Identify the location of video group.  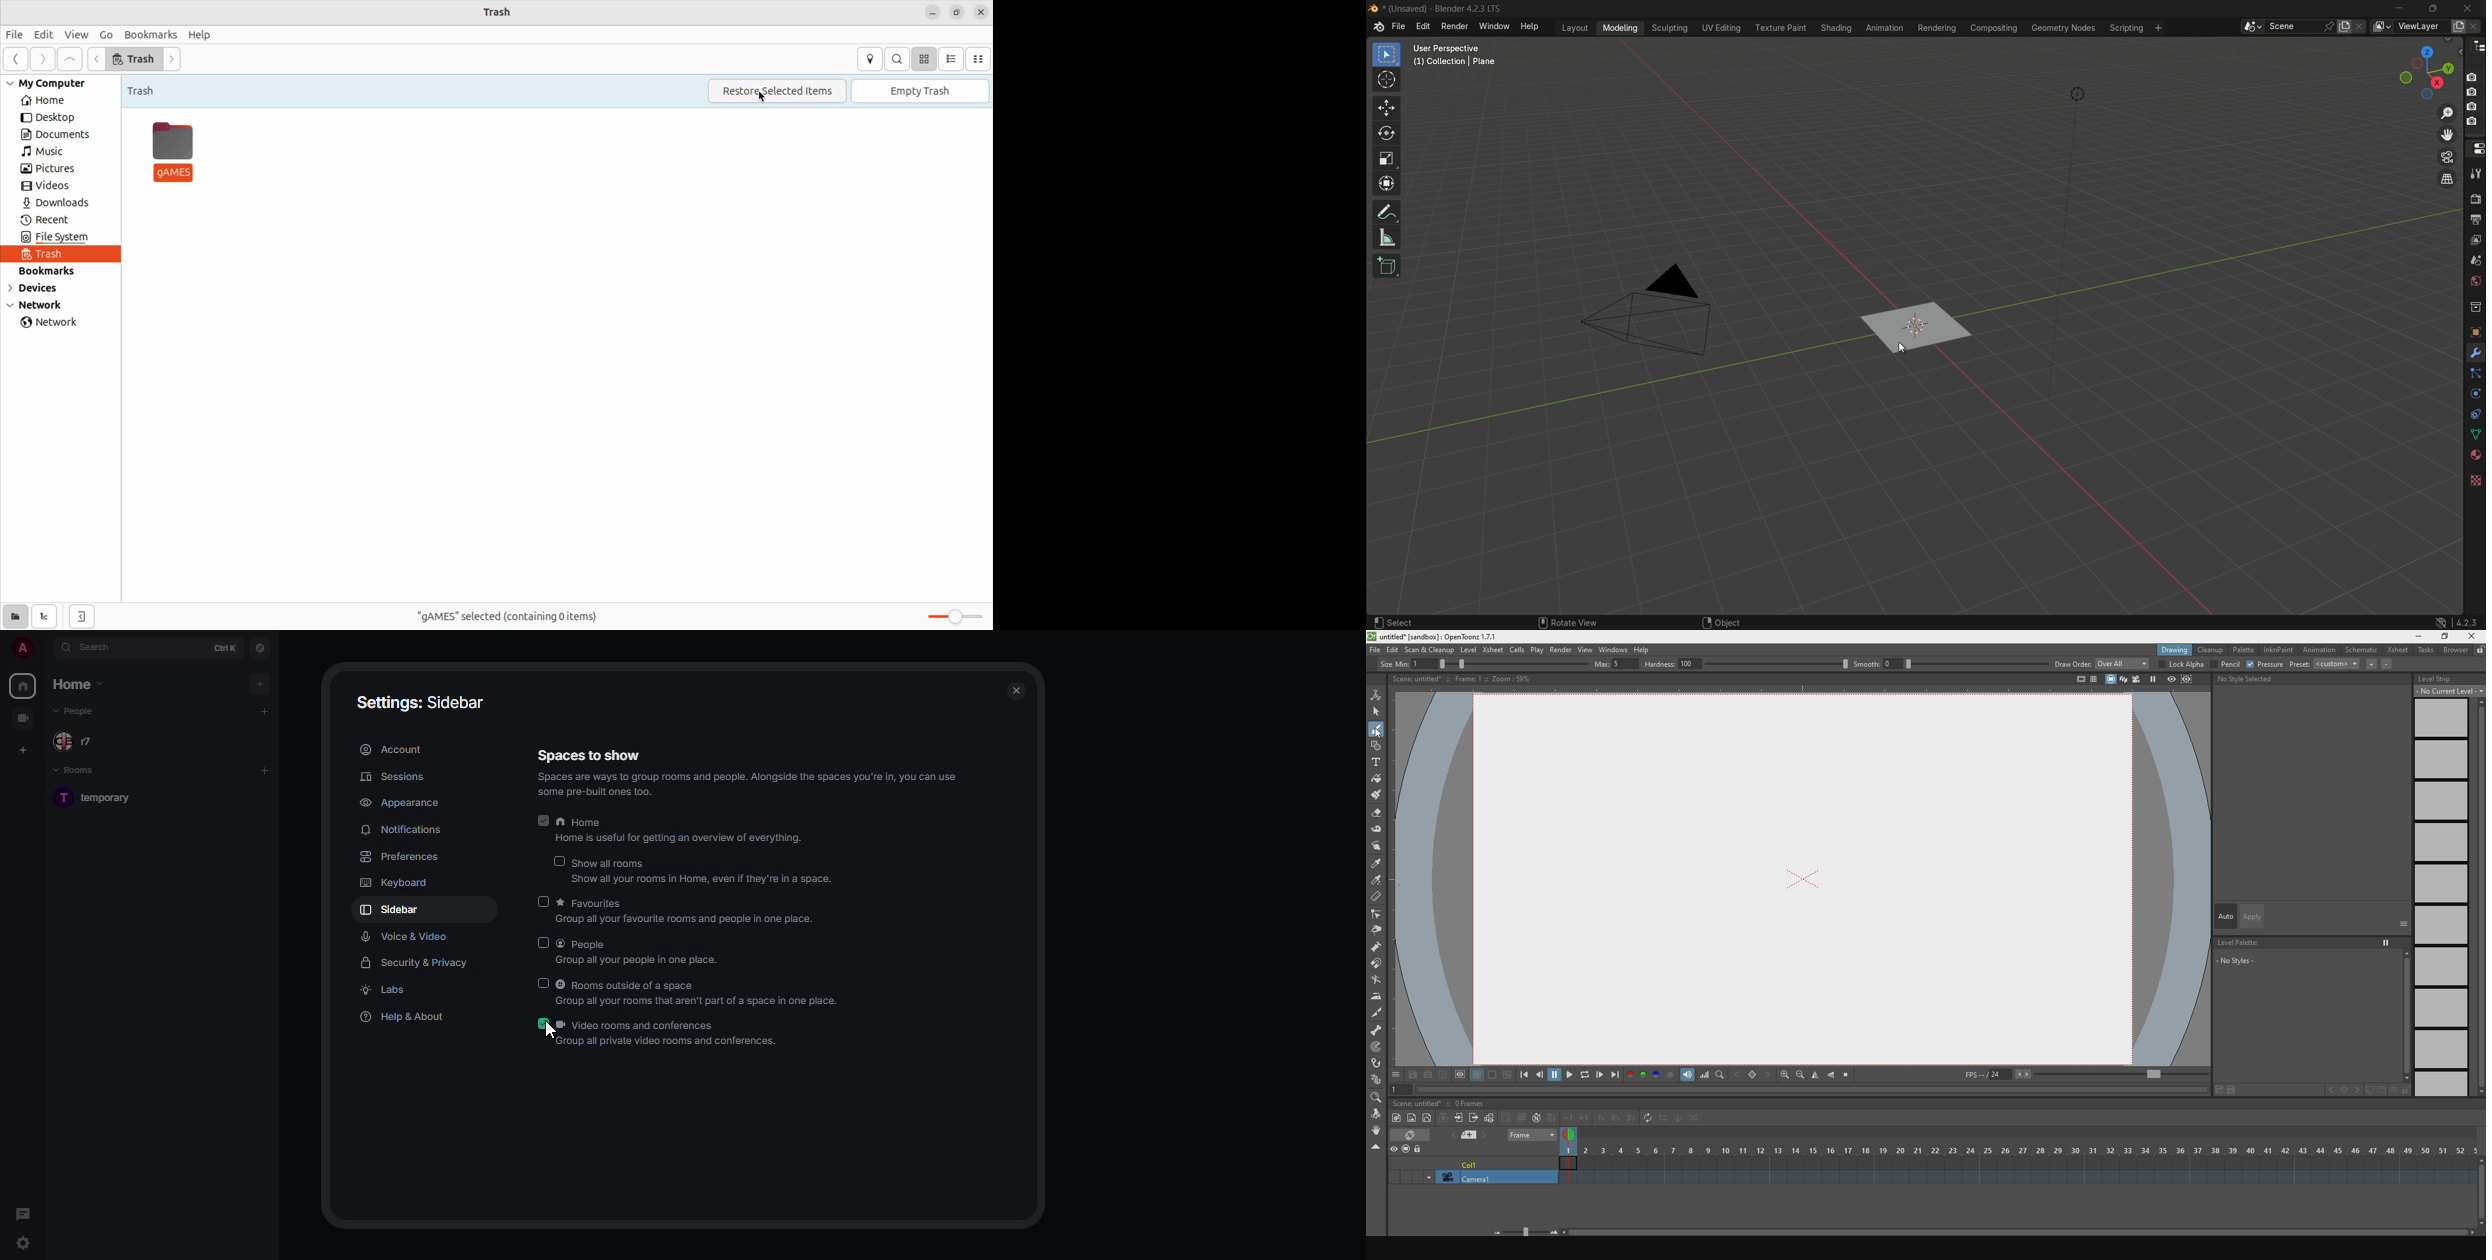
(22, 718).